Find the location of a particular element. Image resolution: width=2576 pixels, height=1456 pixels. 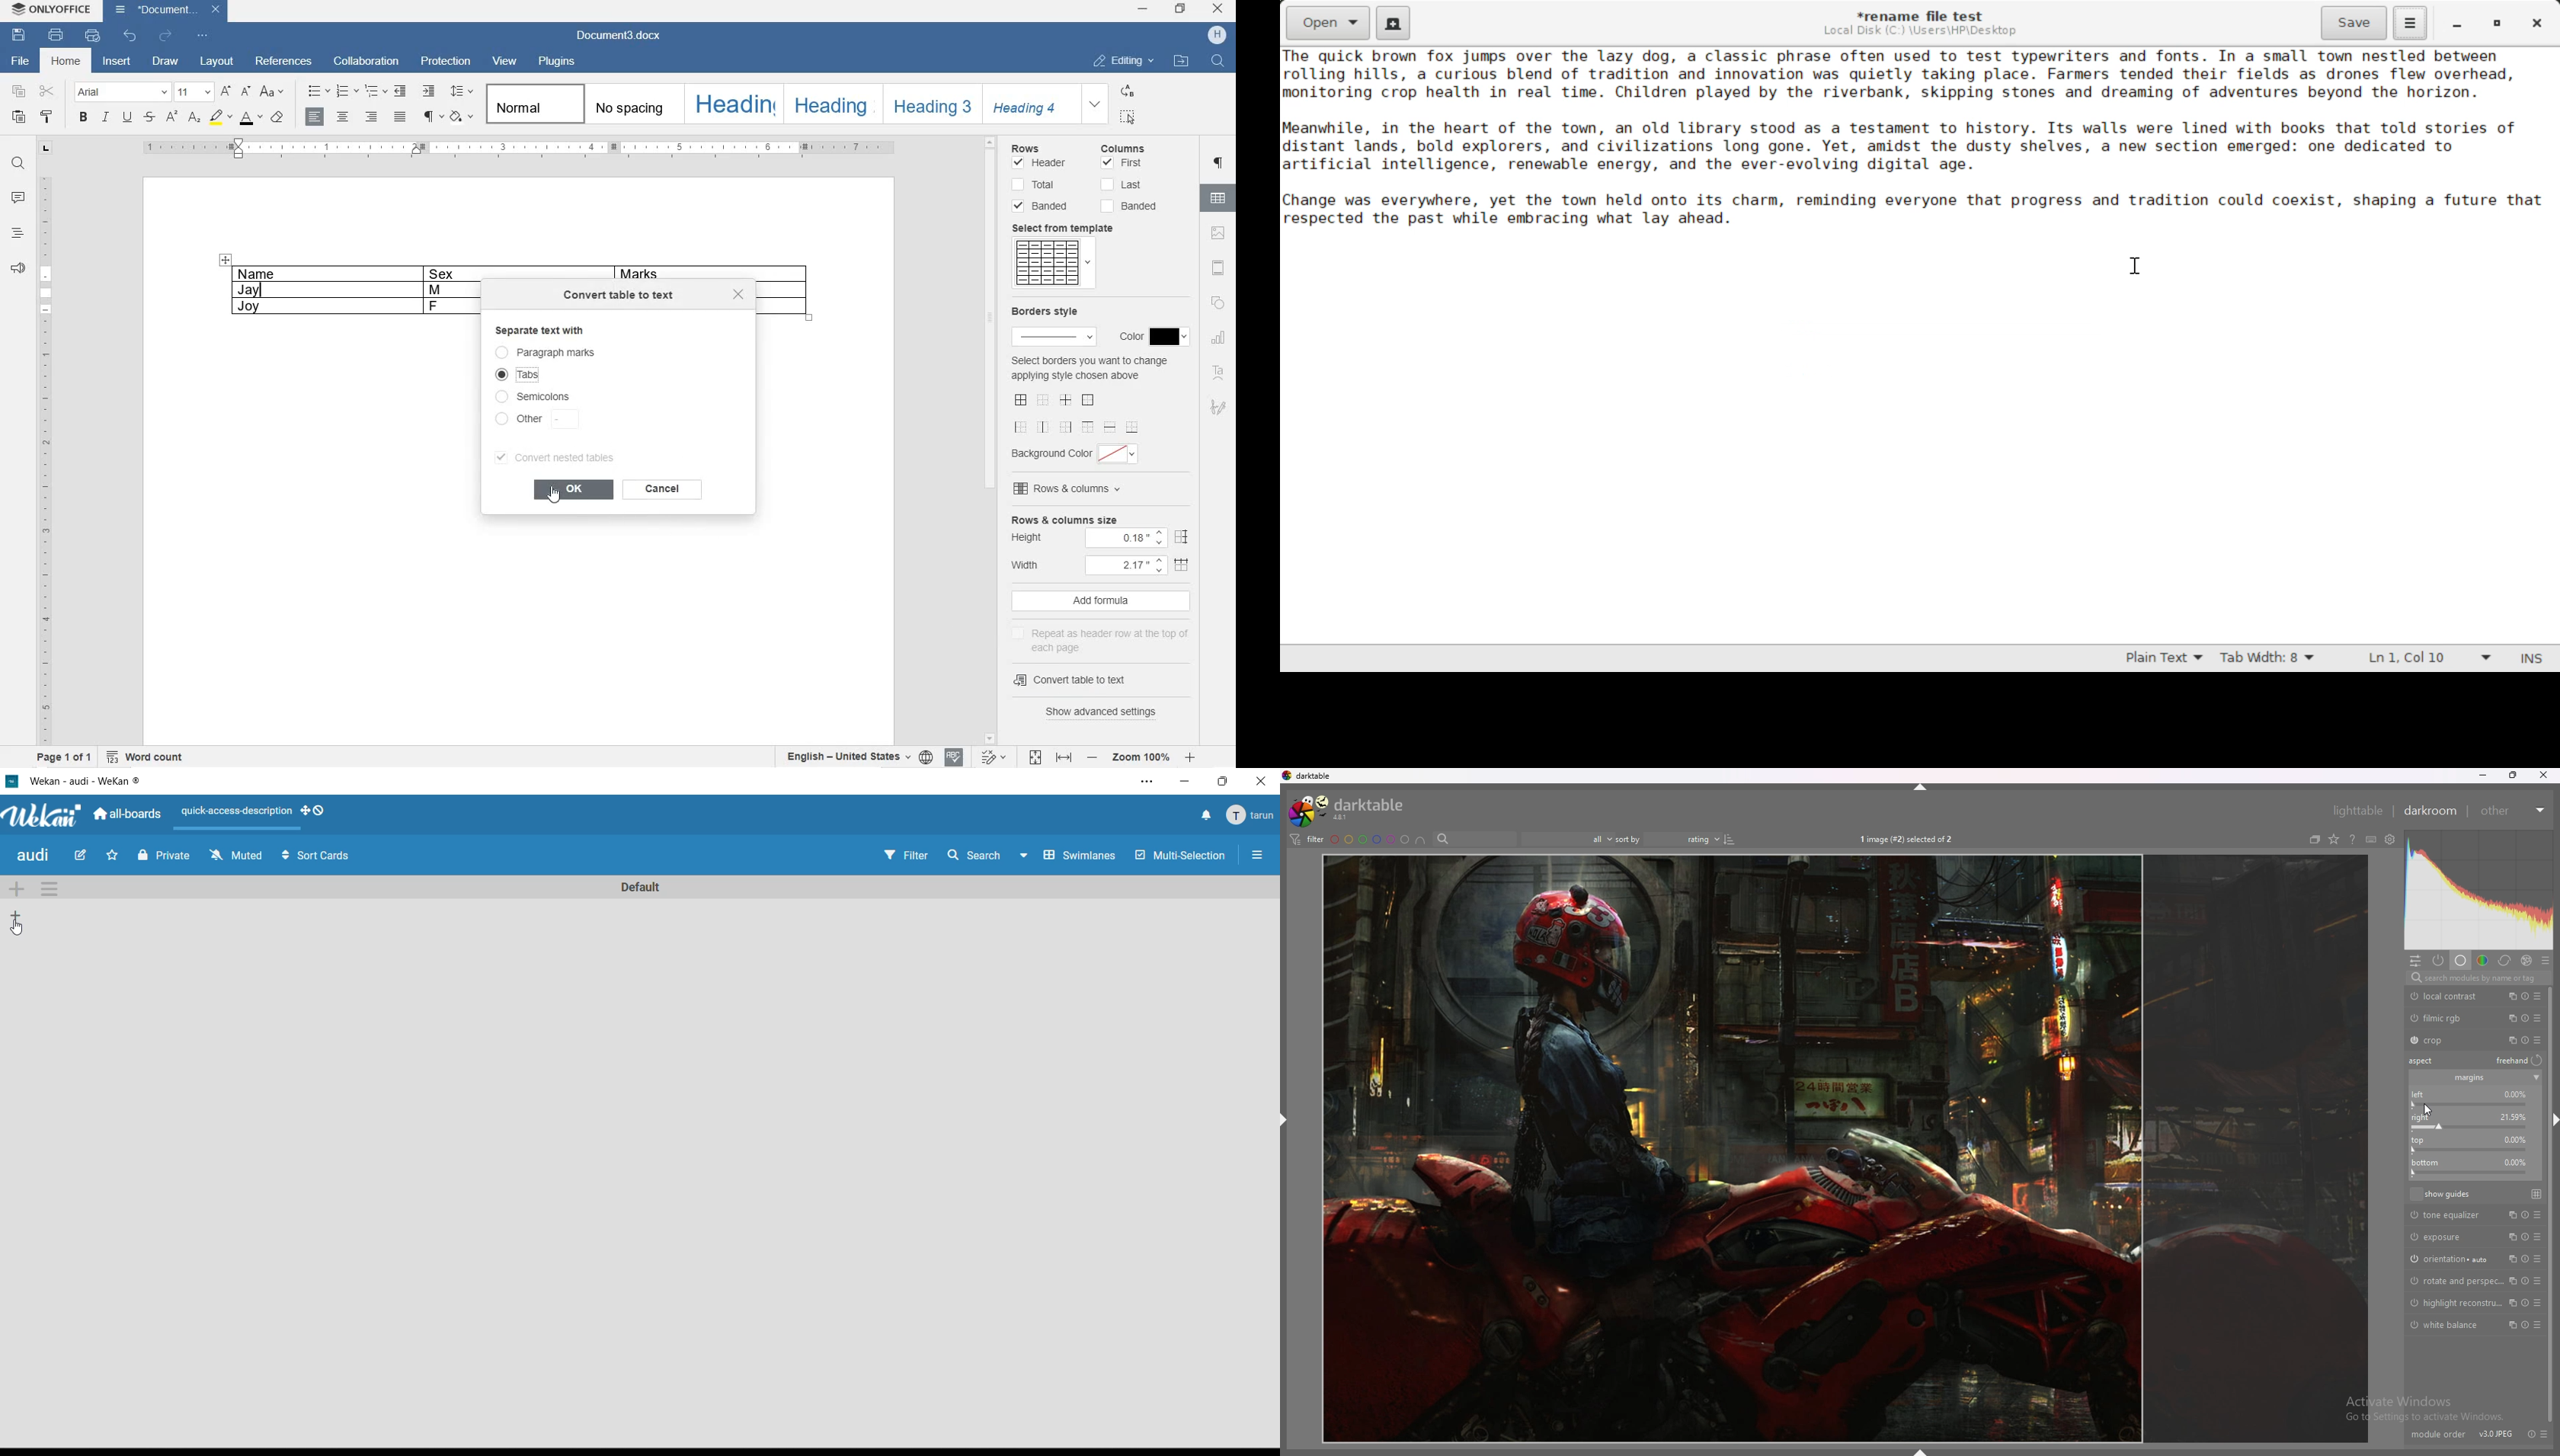

top is located at coordinates (2472, 1123).